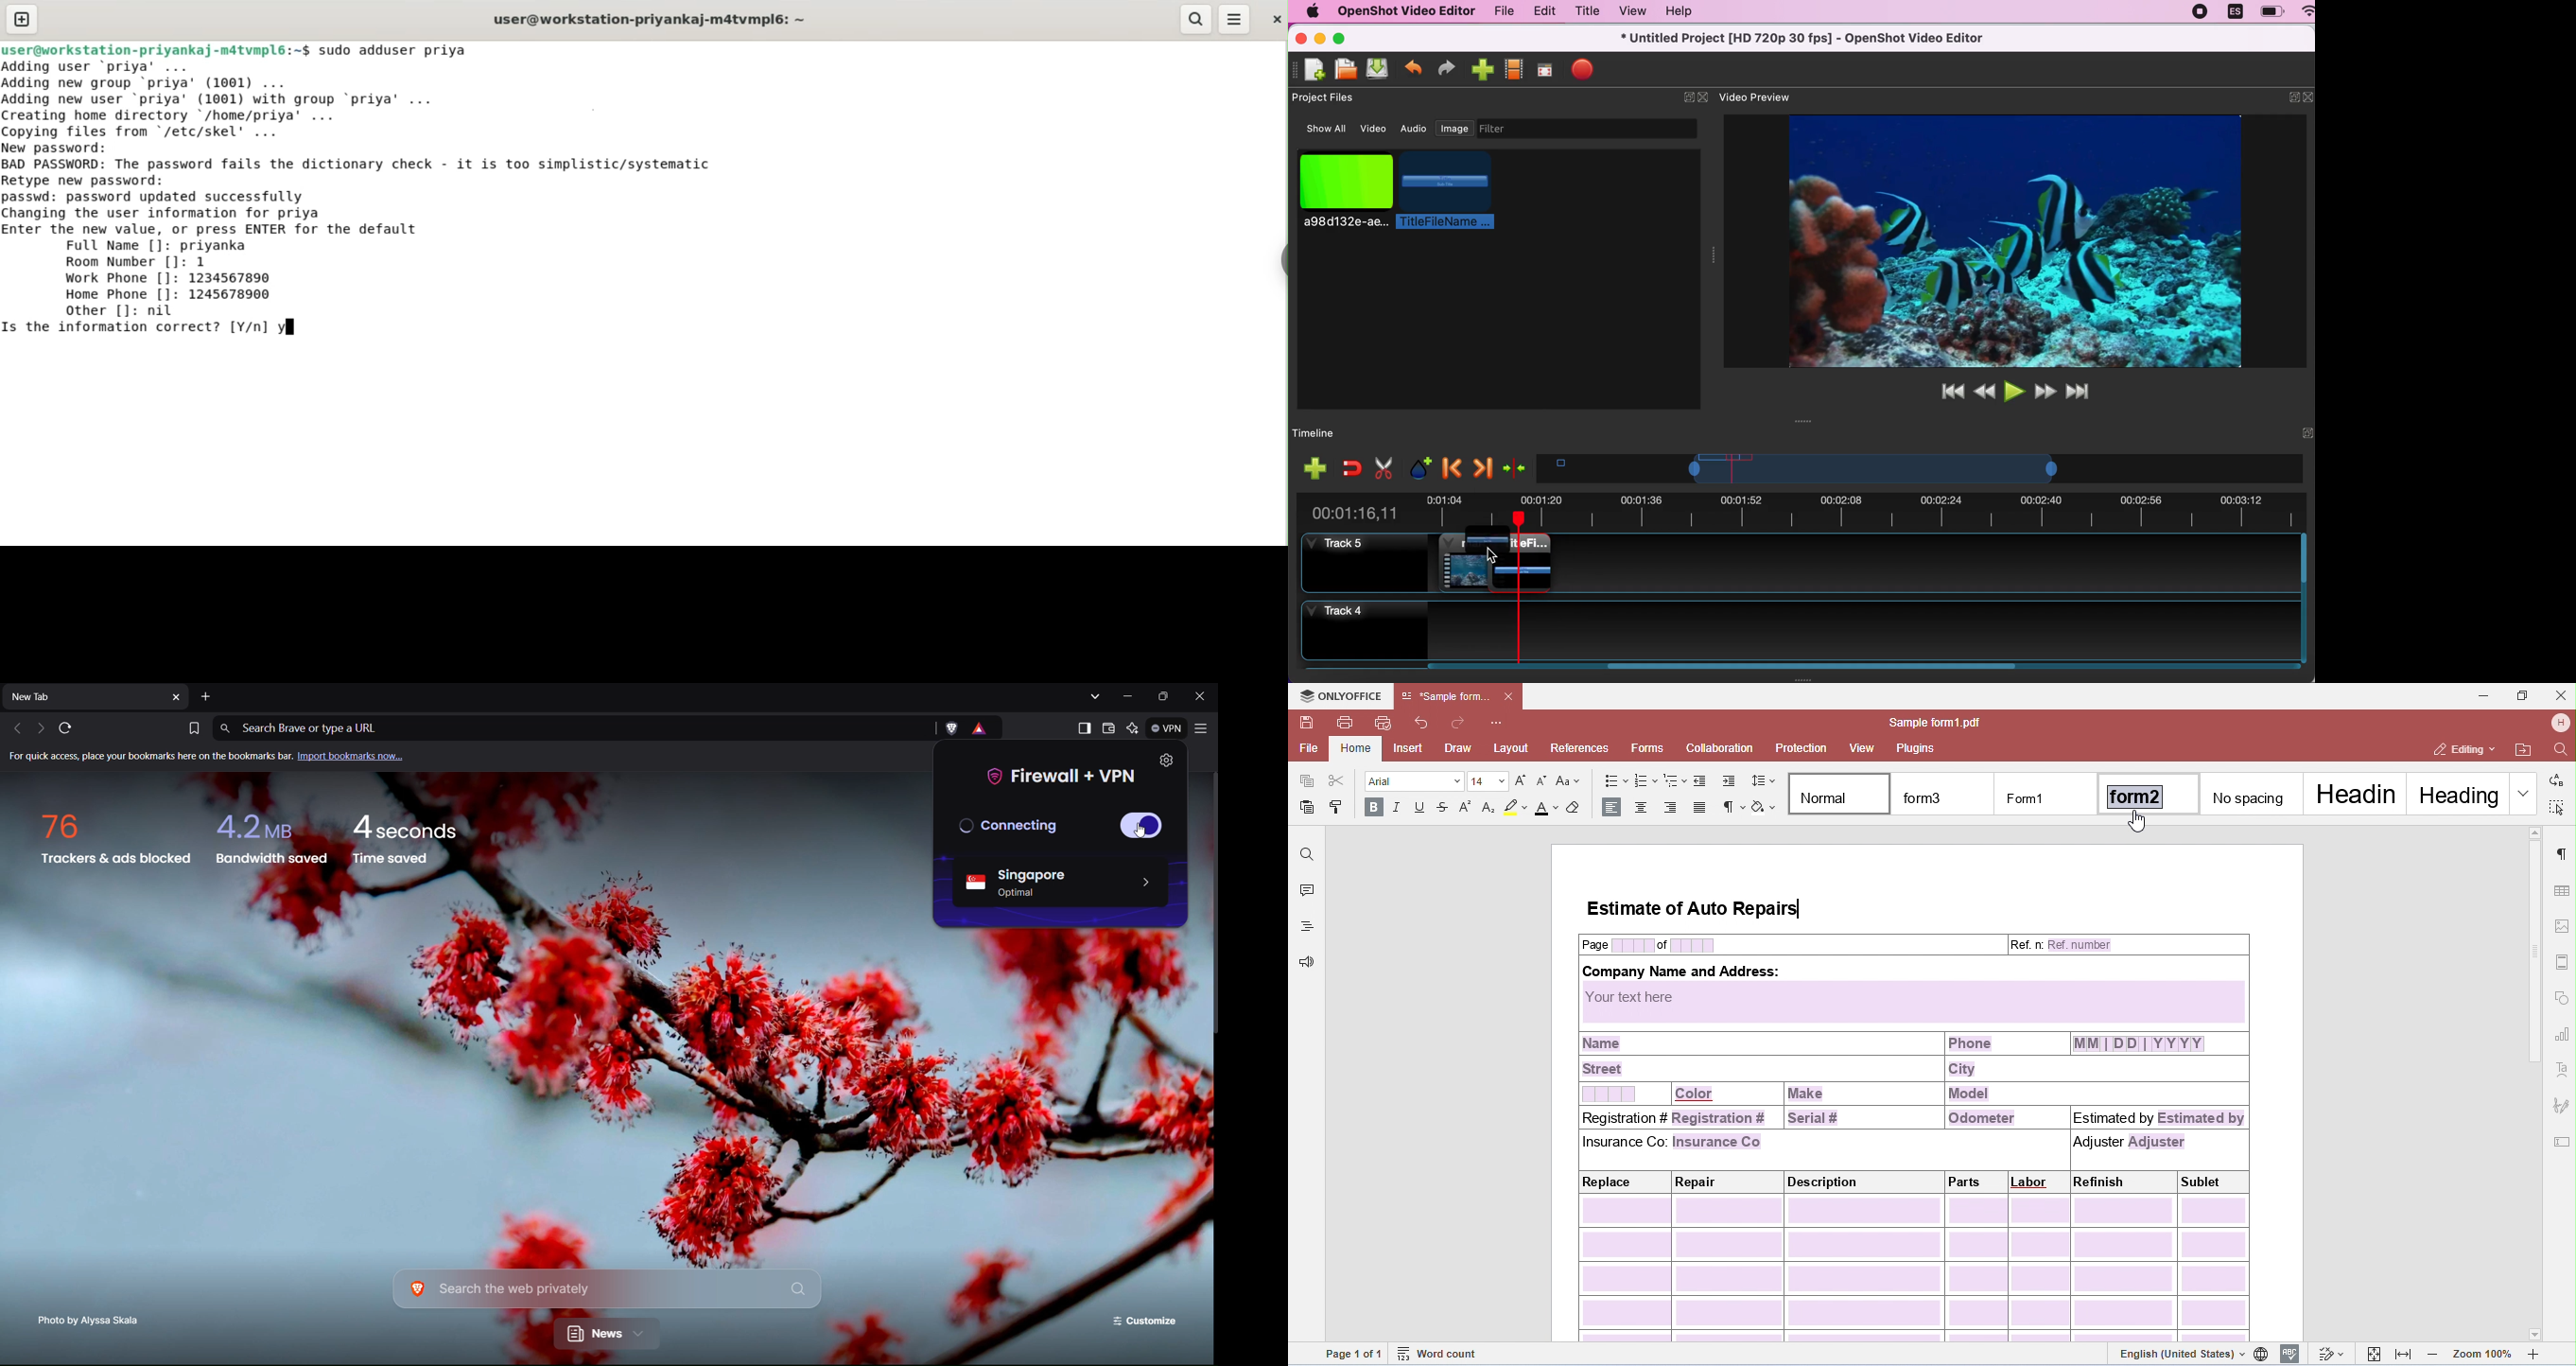 This screenshot has height=1372, width=2576. Describe the element at coordinates (1688, 12) in the screenshot. I see `help` at that location.